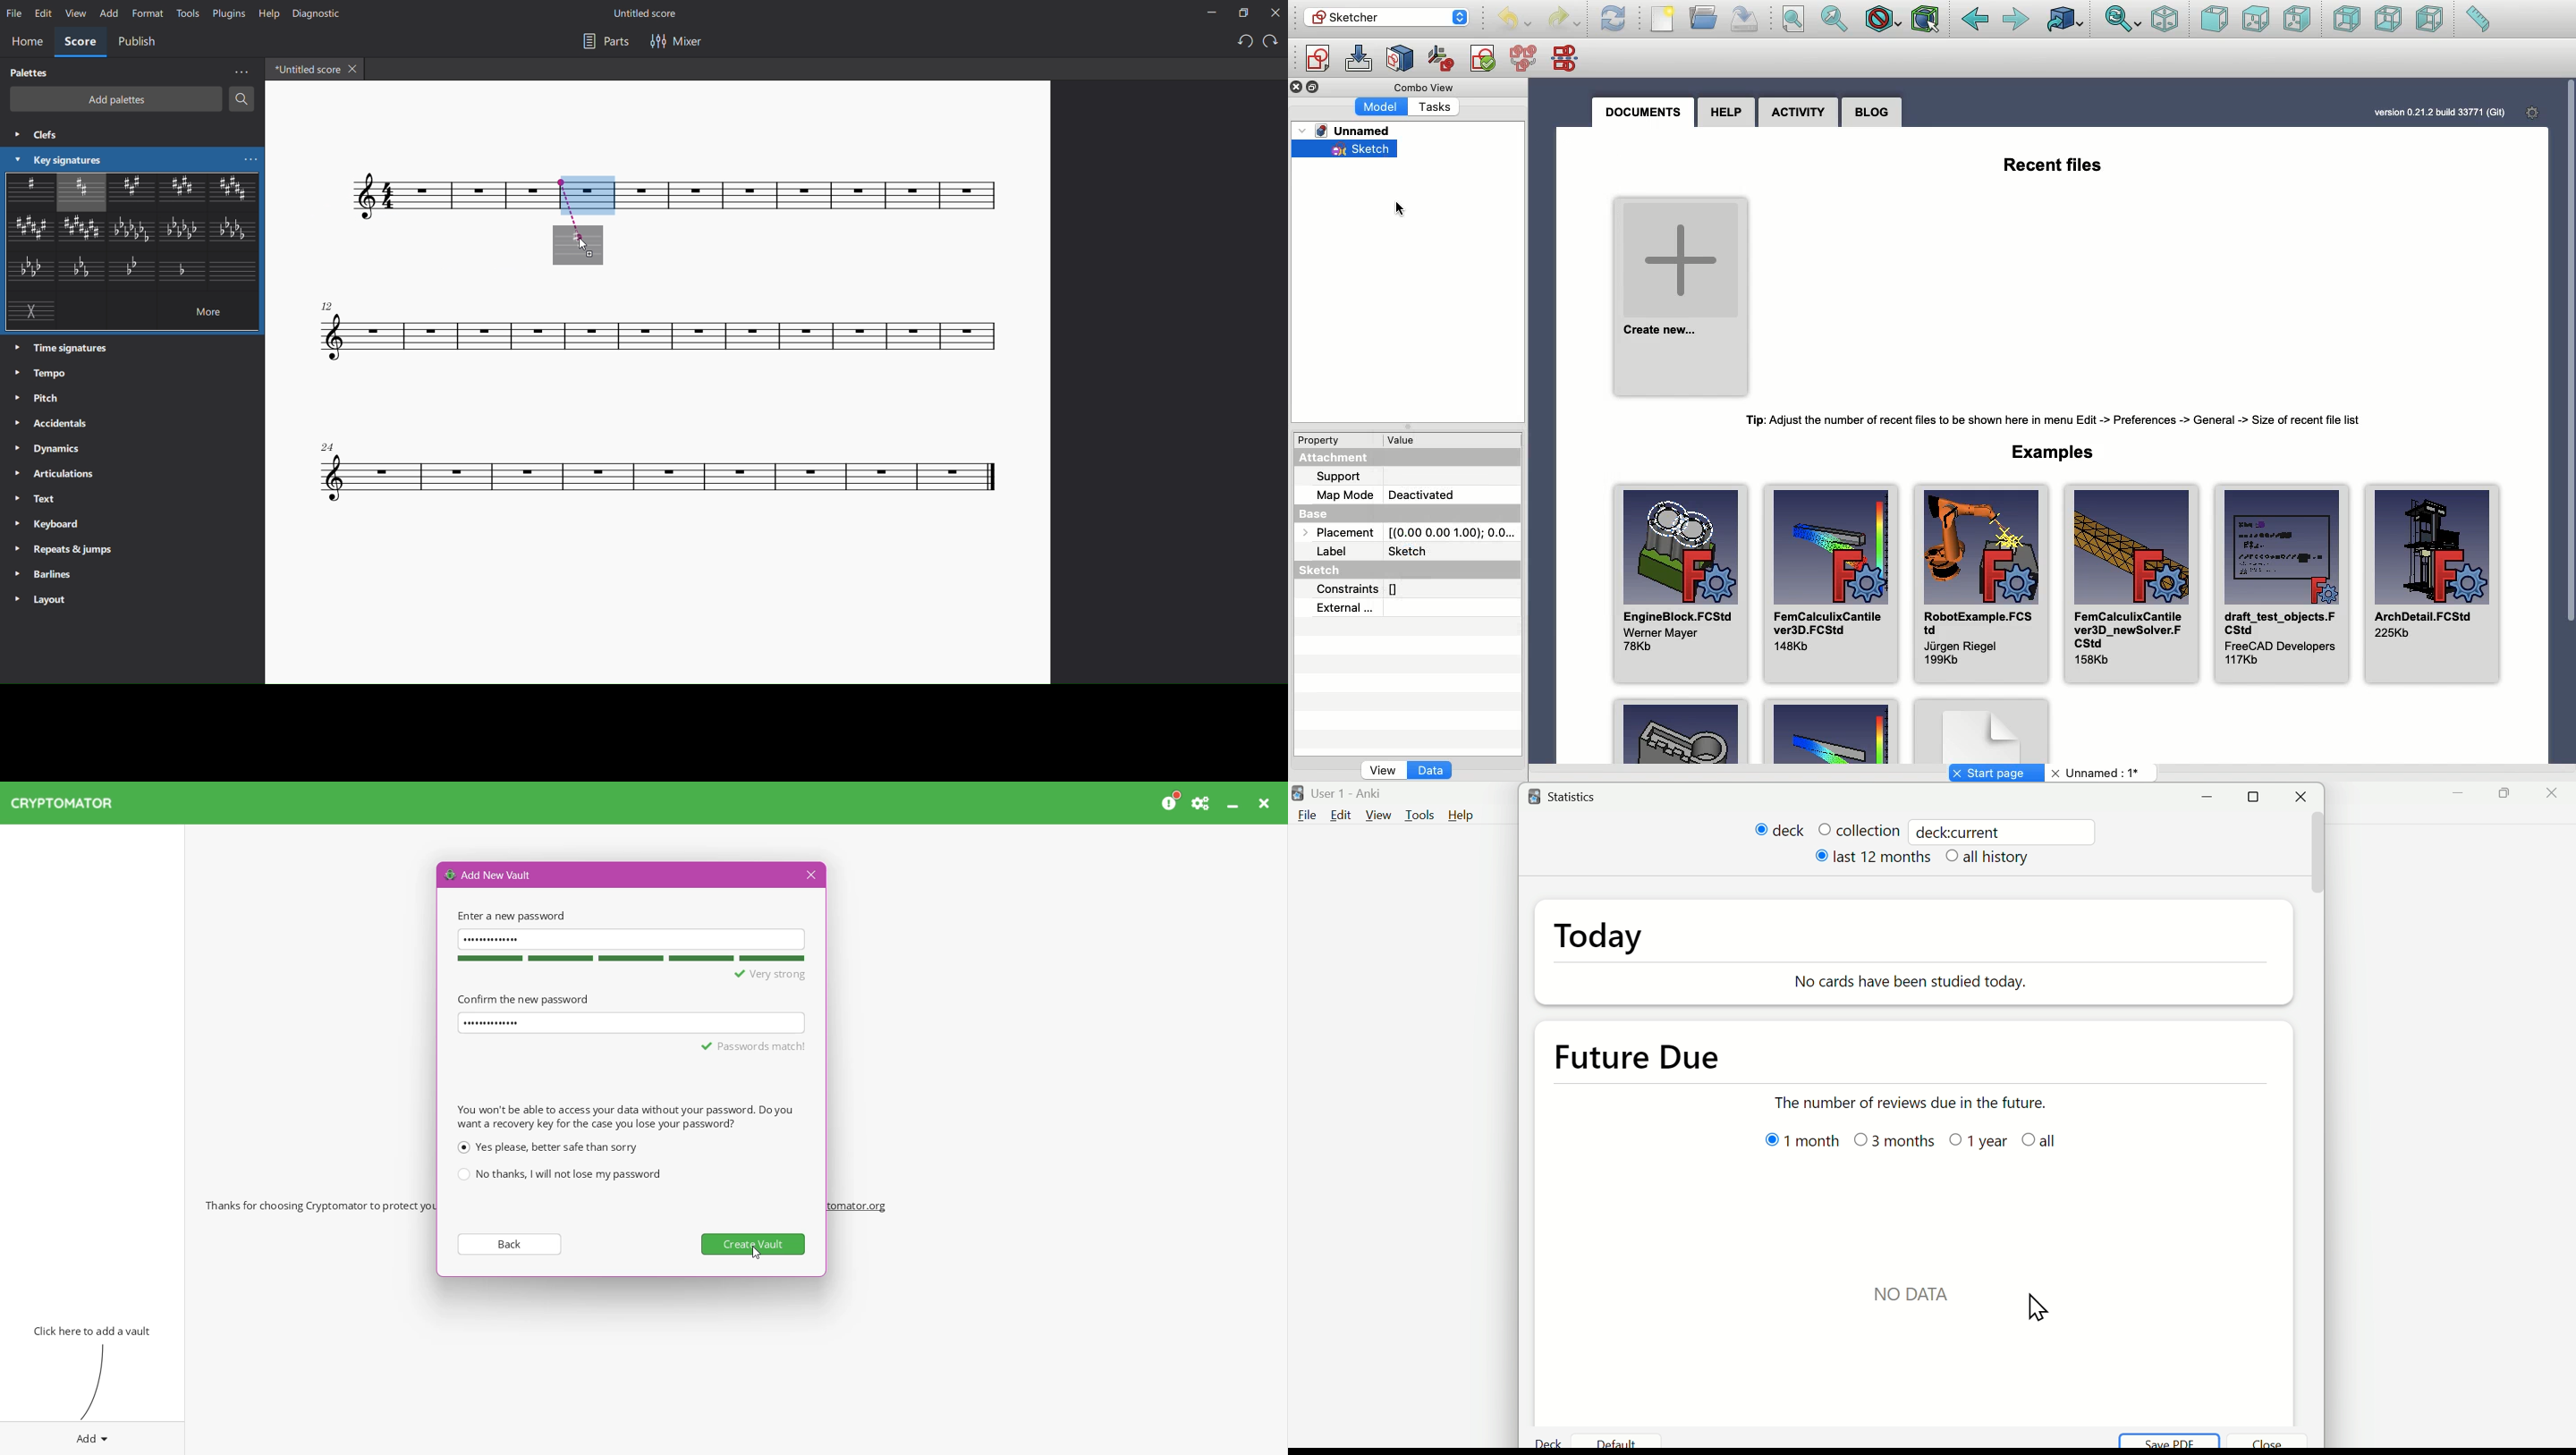  Describe the element at coordinates (1608, 939) in the screenshot. I see `Today` at that location.